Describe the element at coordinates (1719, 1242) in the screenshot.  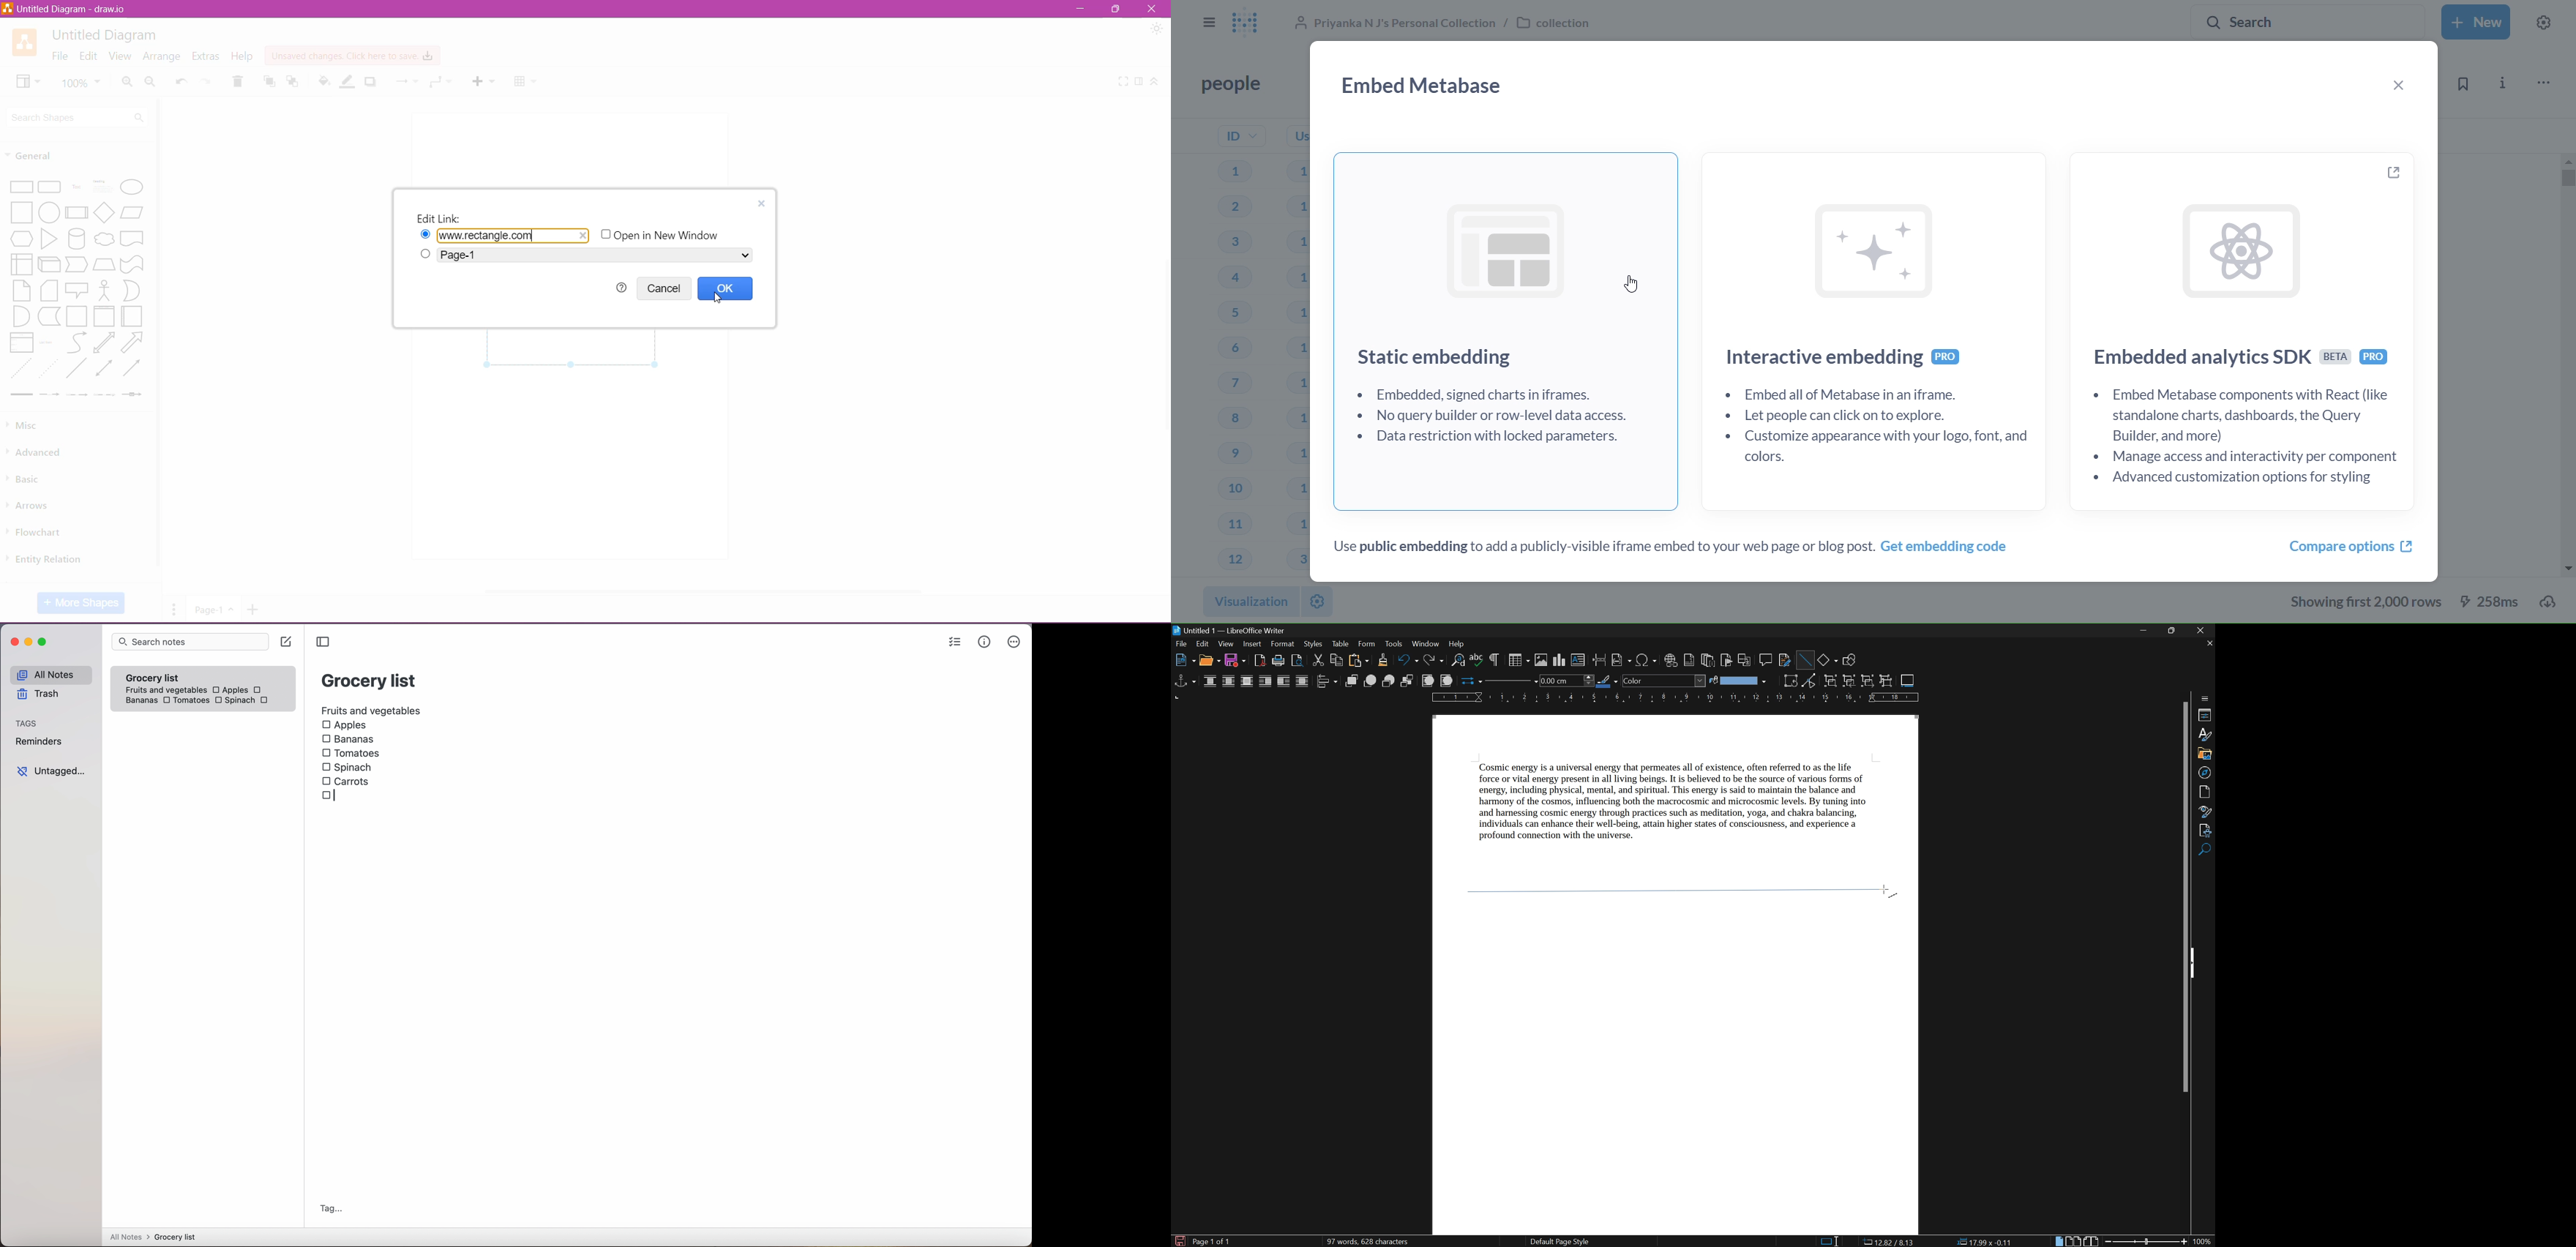
I see `English (India)` at that location.